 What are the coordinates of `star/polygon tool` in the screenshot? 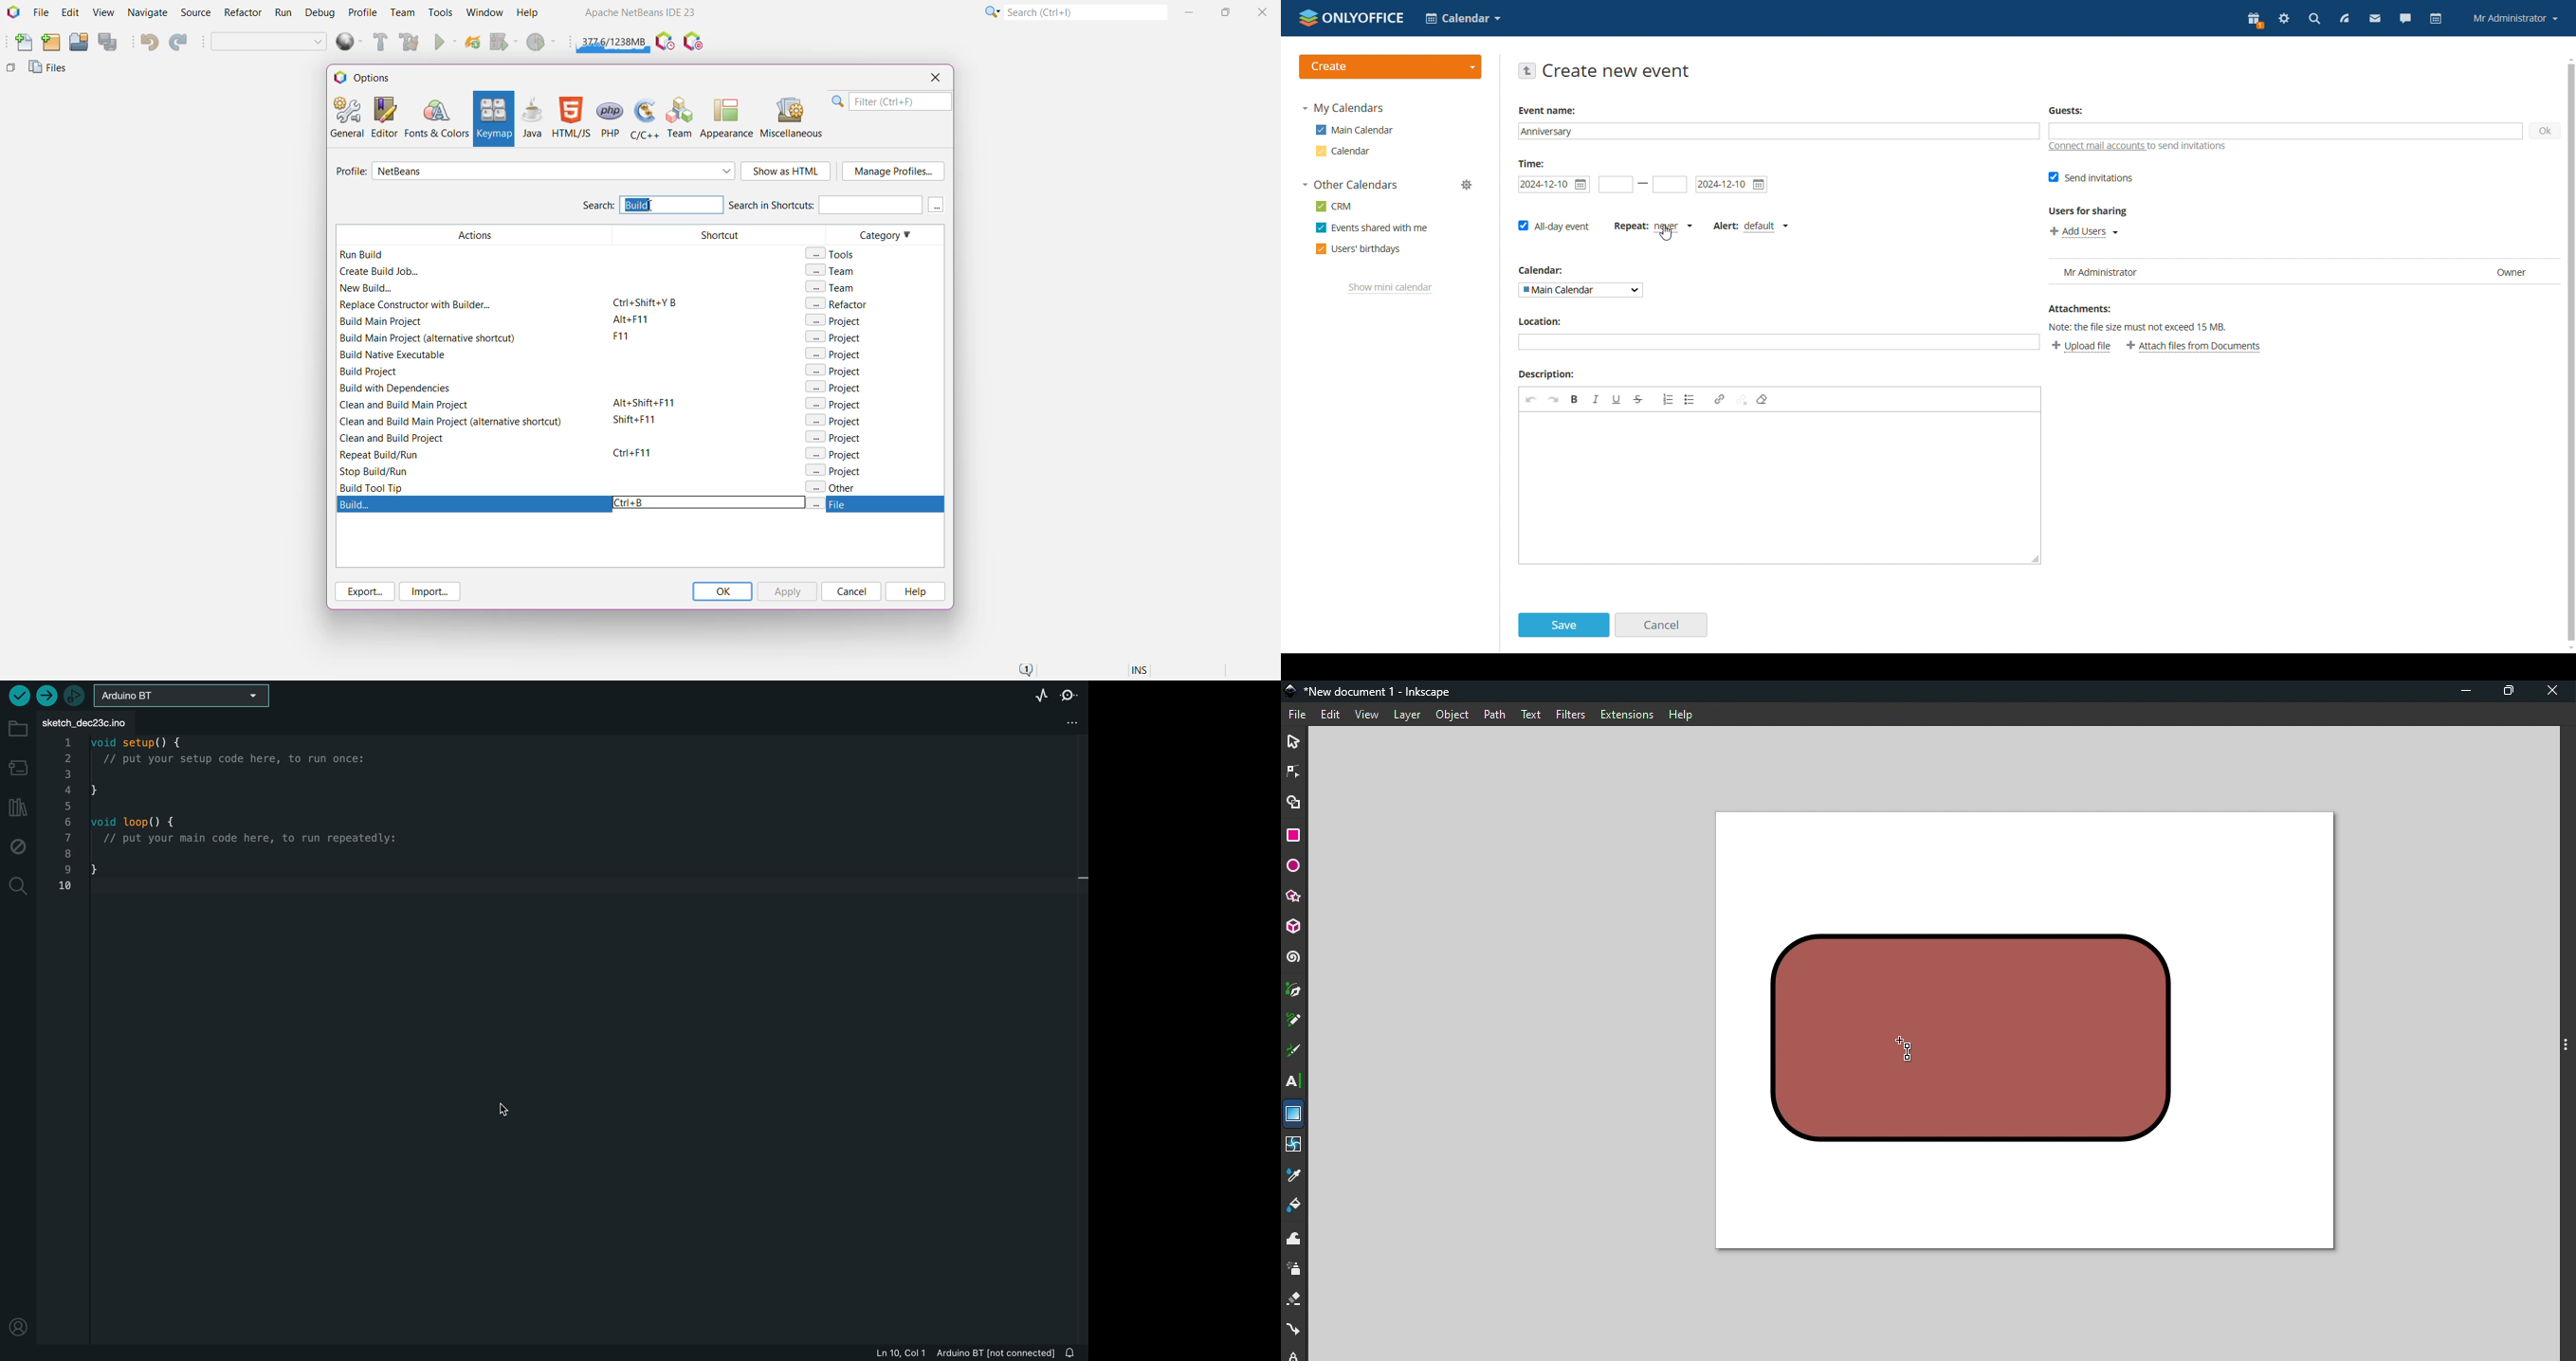 It's located at (1294, 896).